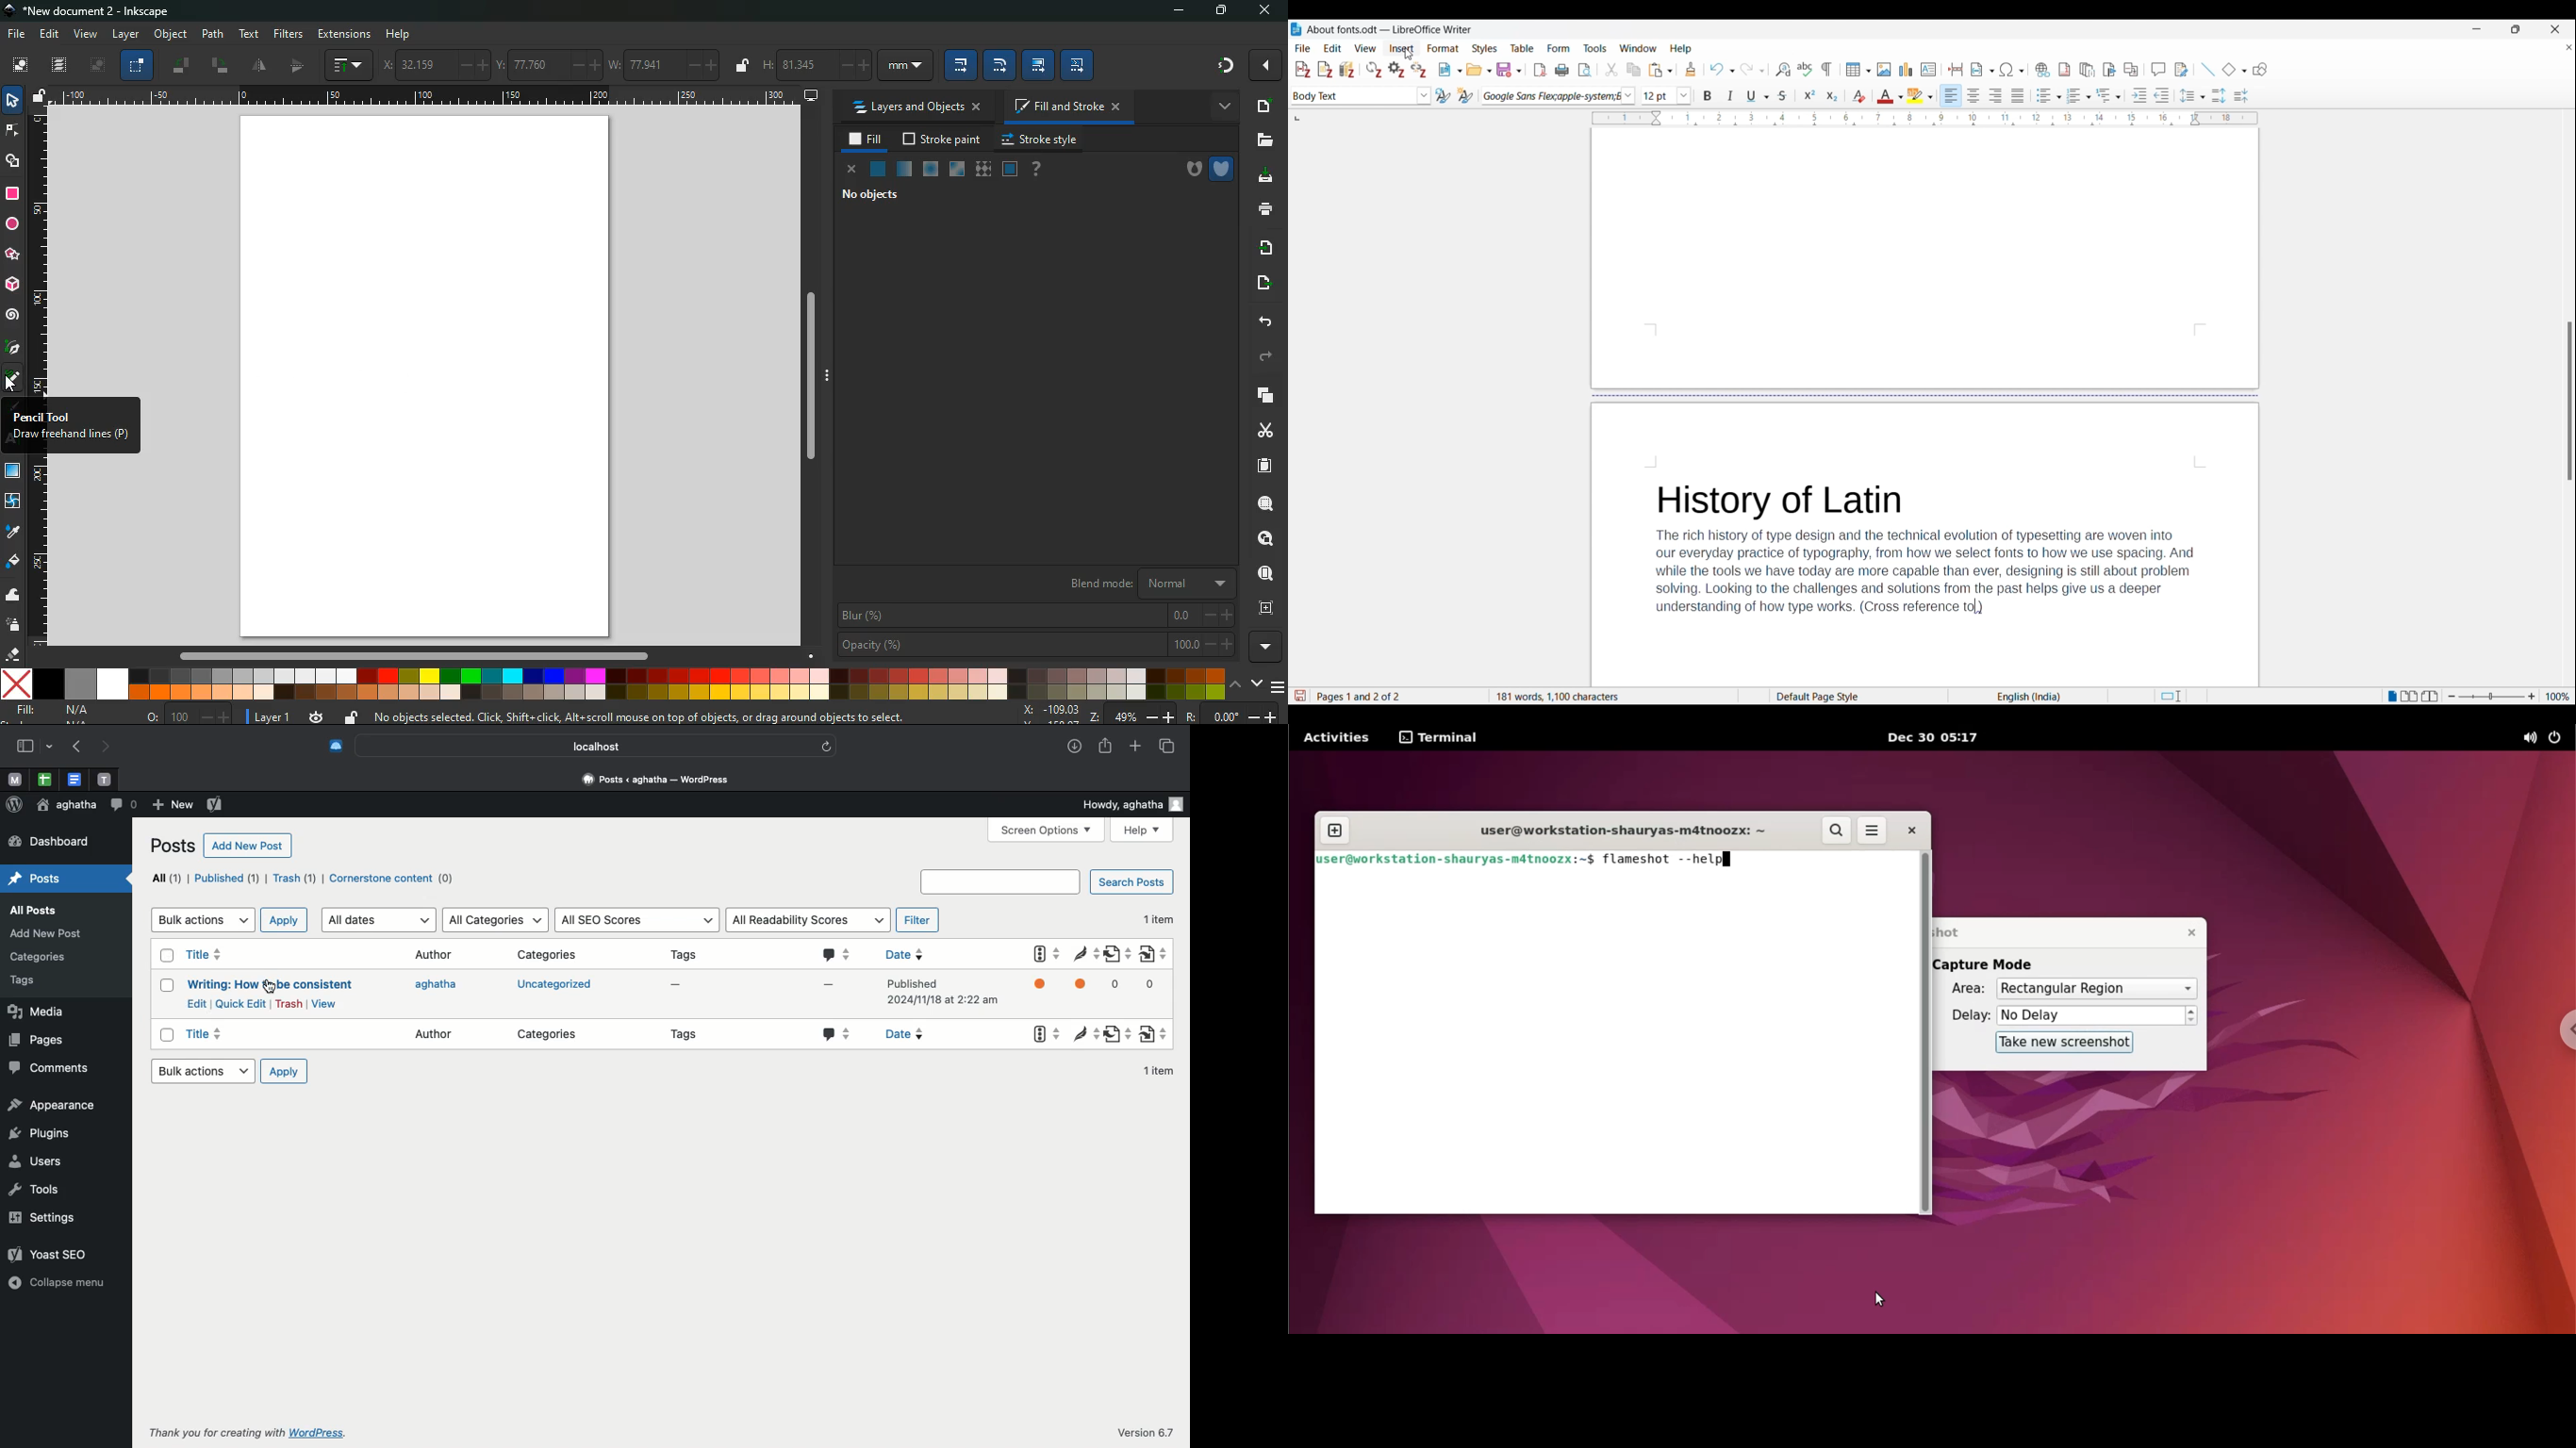 This screenshot has height=1456, width=2576. What do you see at coordinates (1042, 1035) in the screenshot?
I see `Yoast` at bounding box center [1042, 1035].